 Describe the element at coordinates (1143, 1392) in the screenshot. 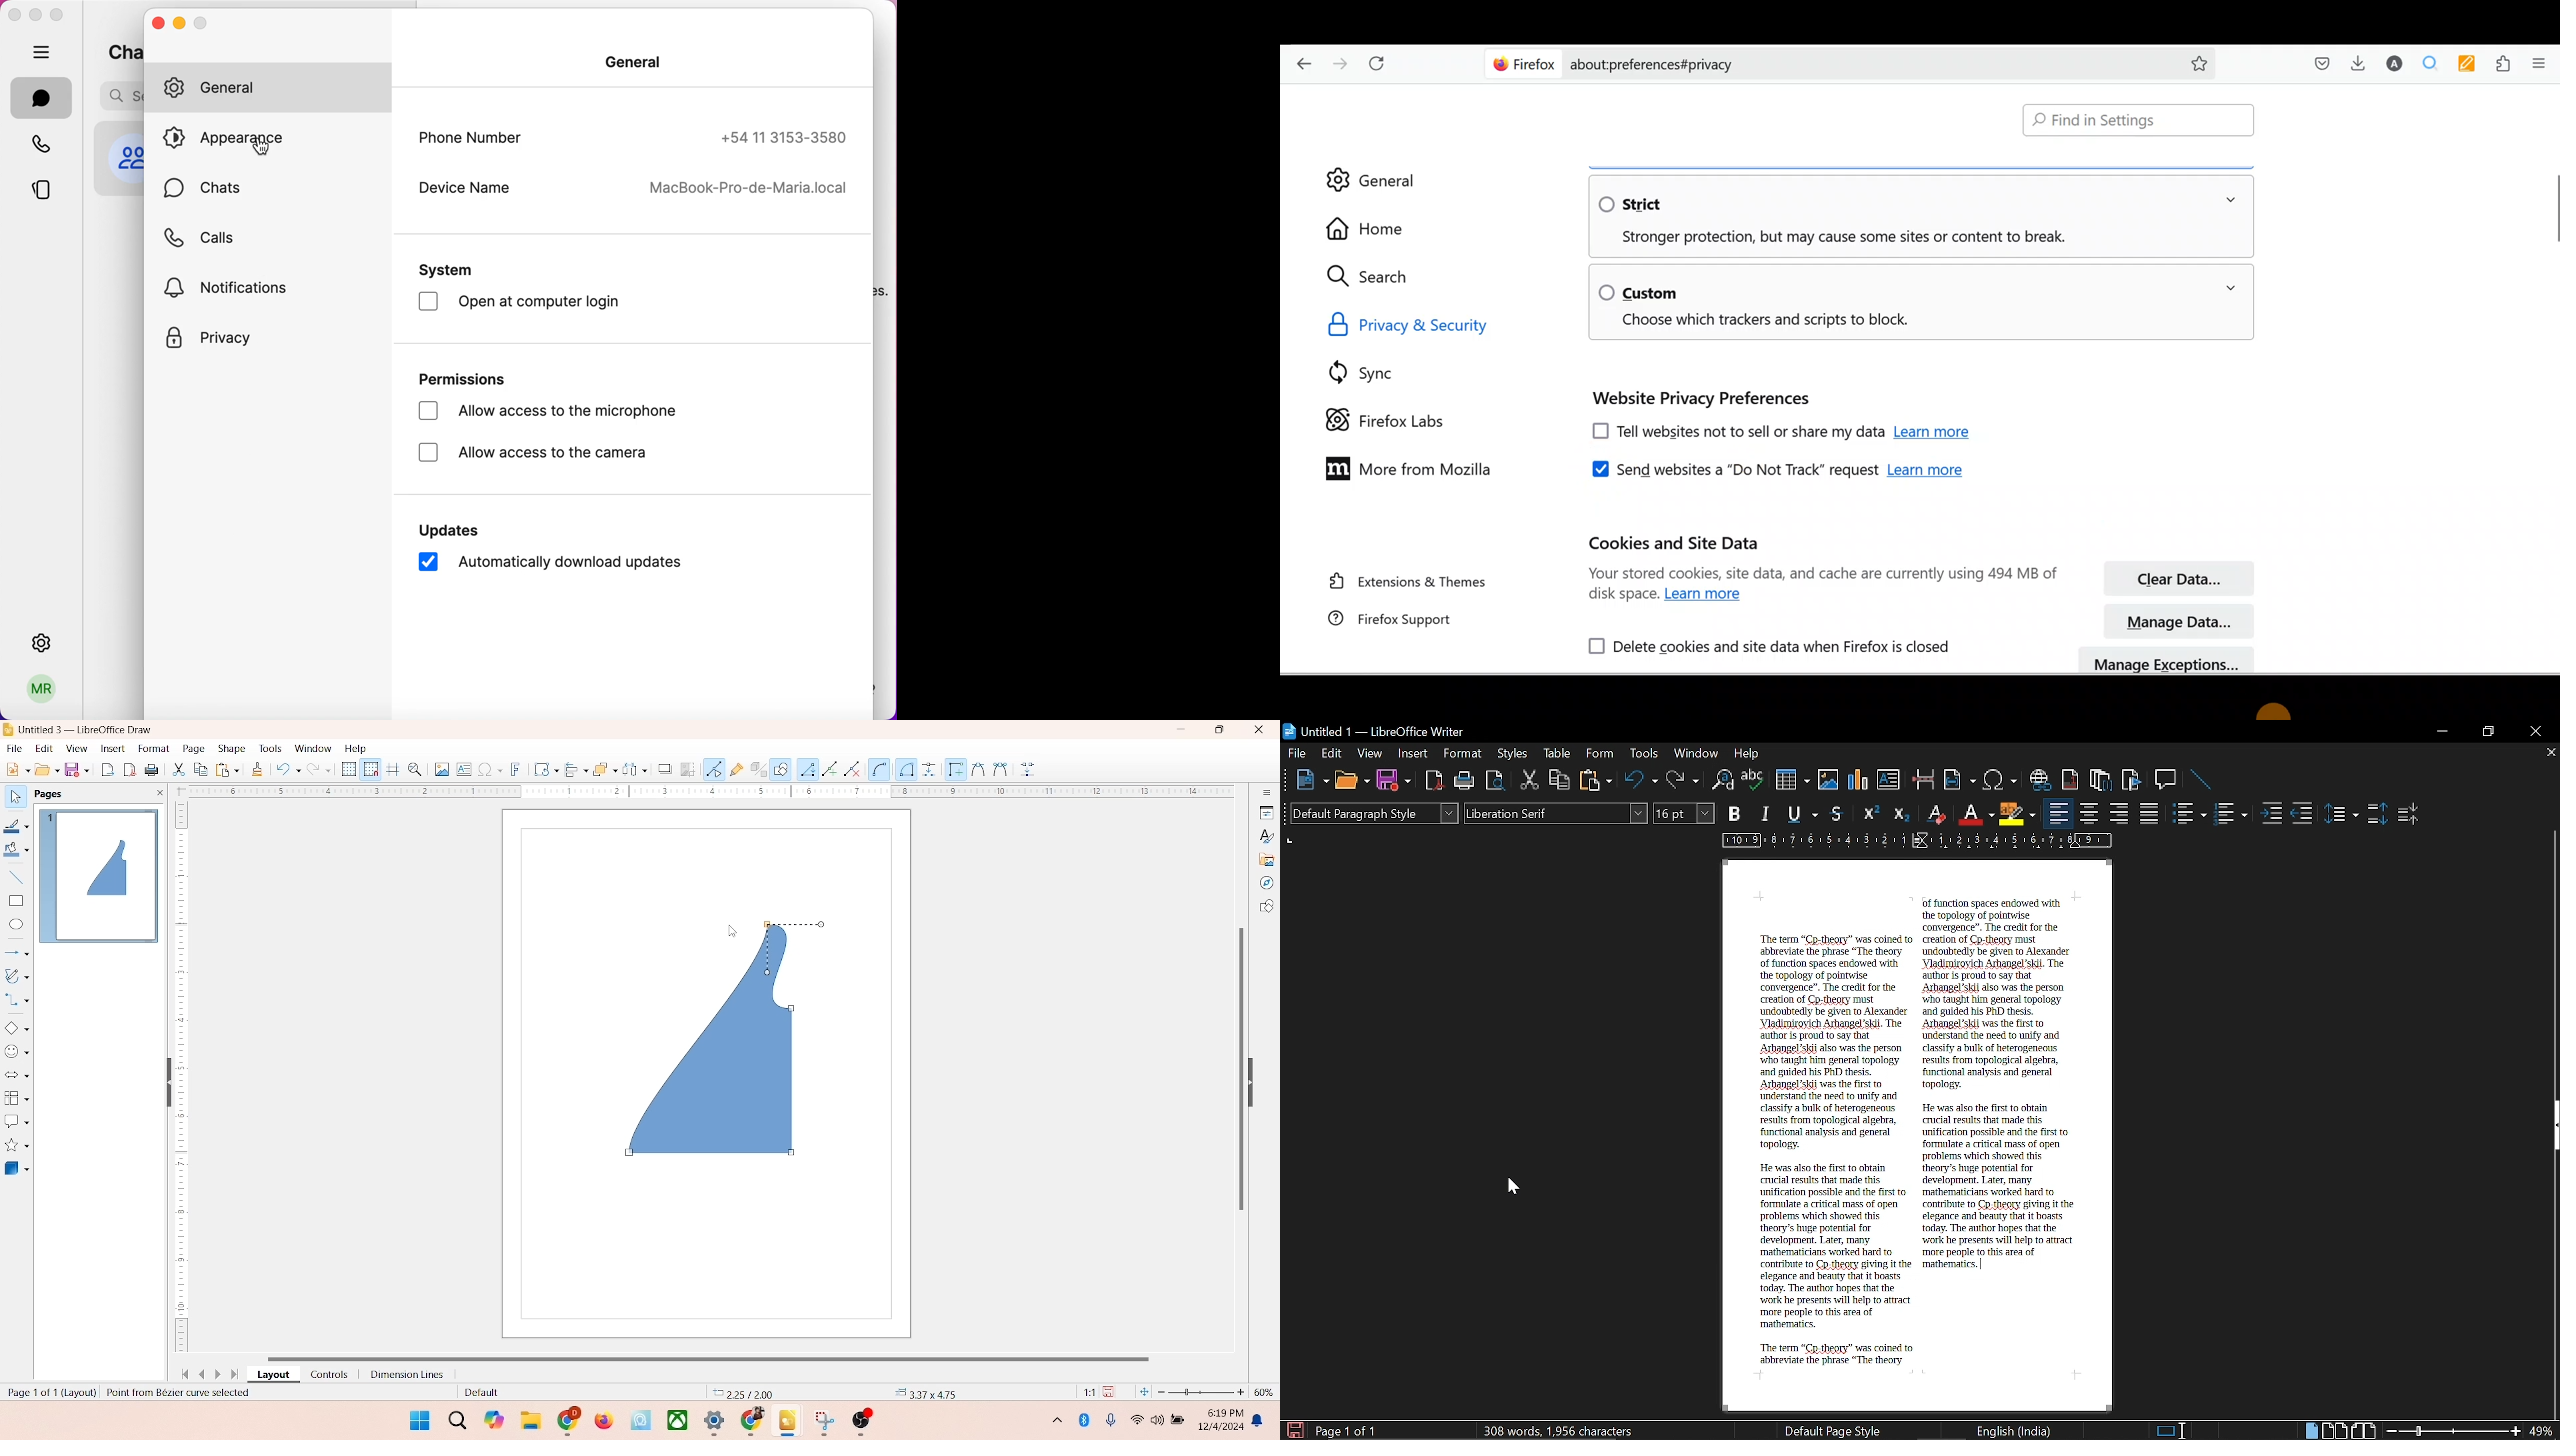

I see `fit to current window` at that location.